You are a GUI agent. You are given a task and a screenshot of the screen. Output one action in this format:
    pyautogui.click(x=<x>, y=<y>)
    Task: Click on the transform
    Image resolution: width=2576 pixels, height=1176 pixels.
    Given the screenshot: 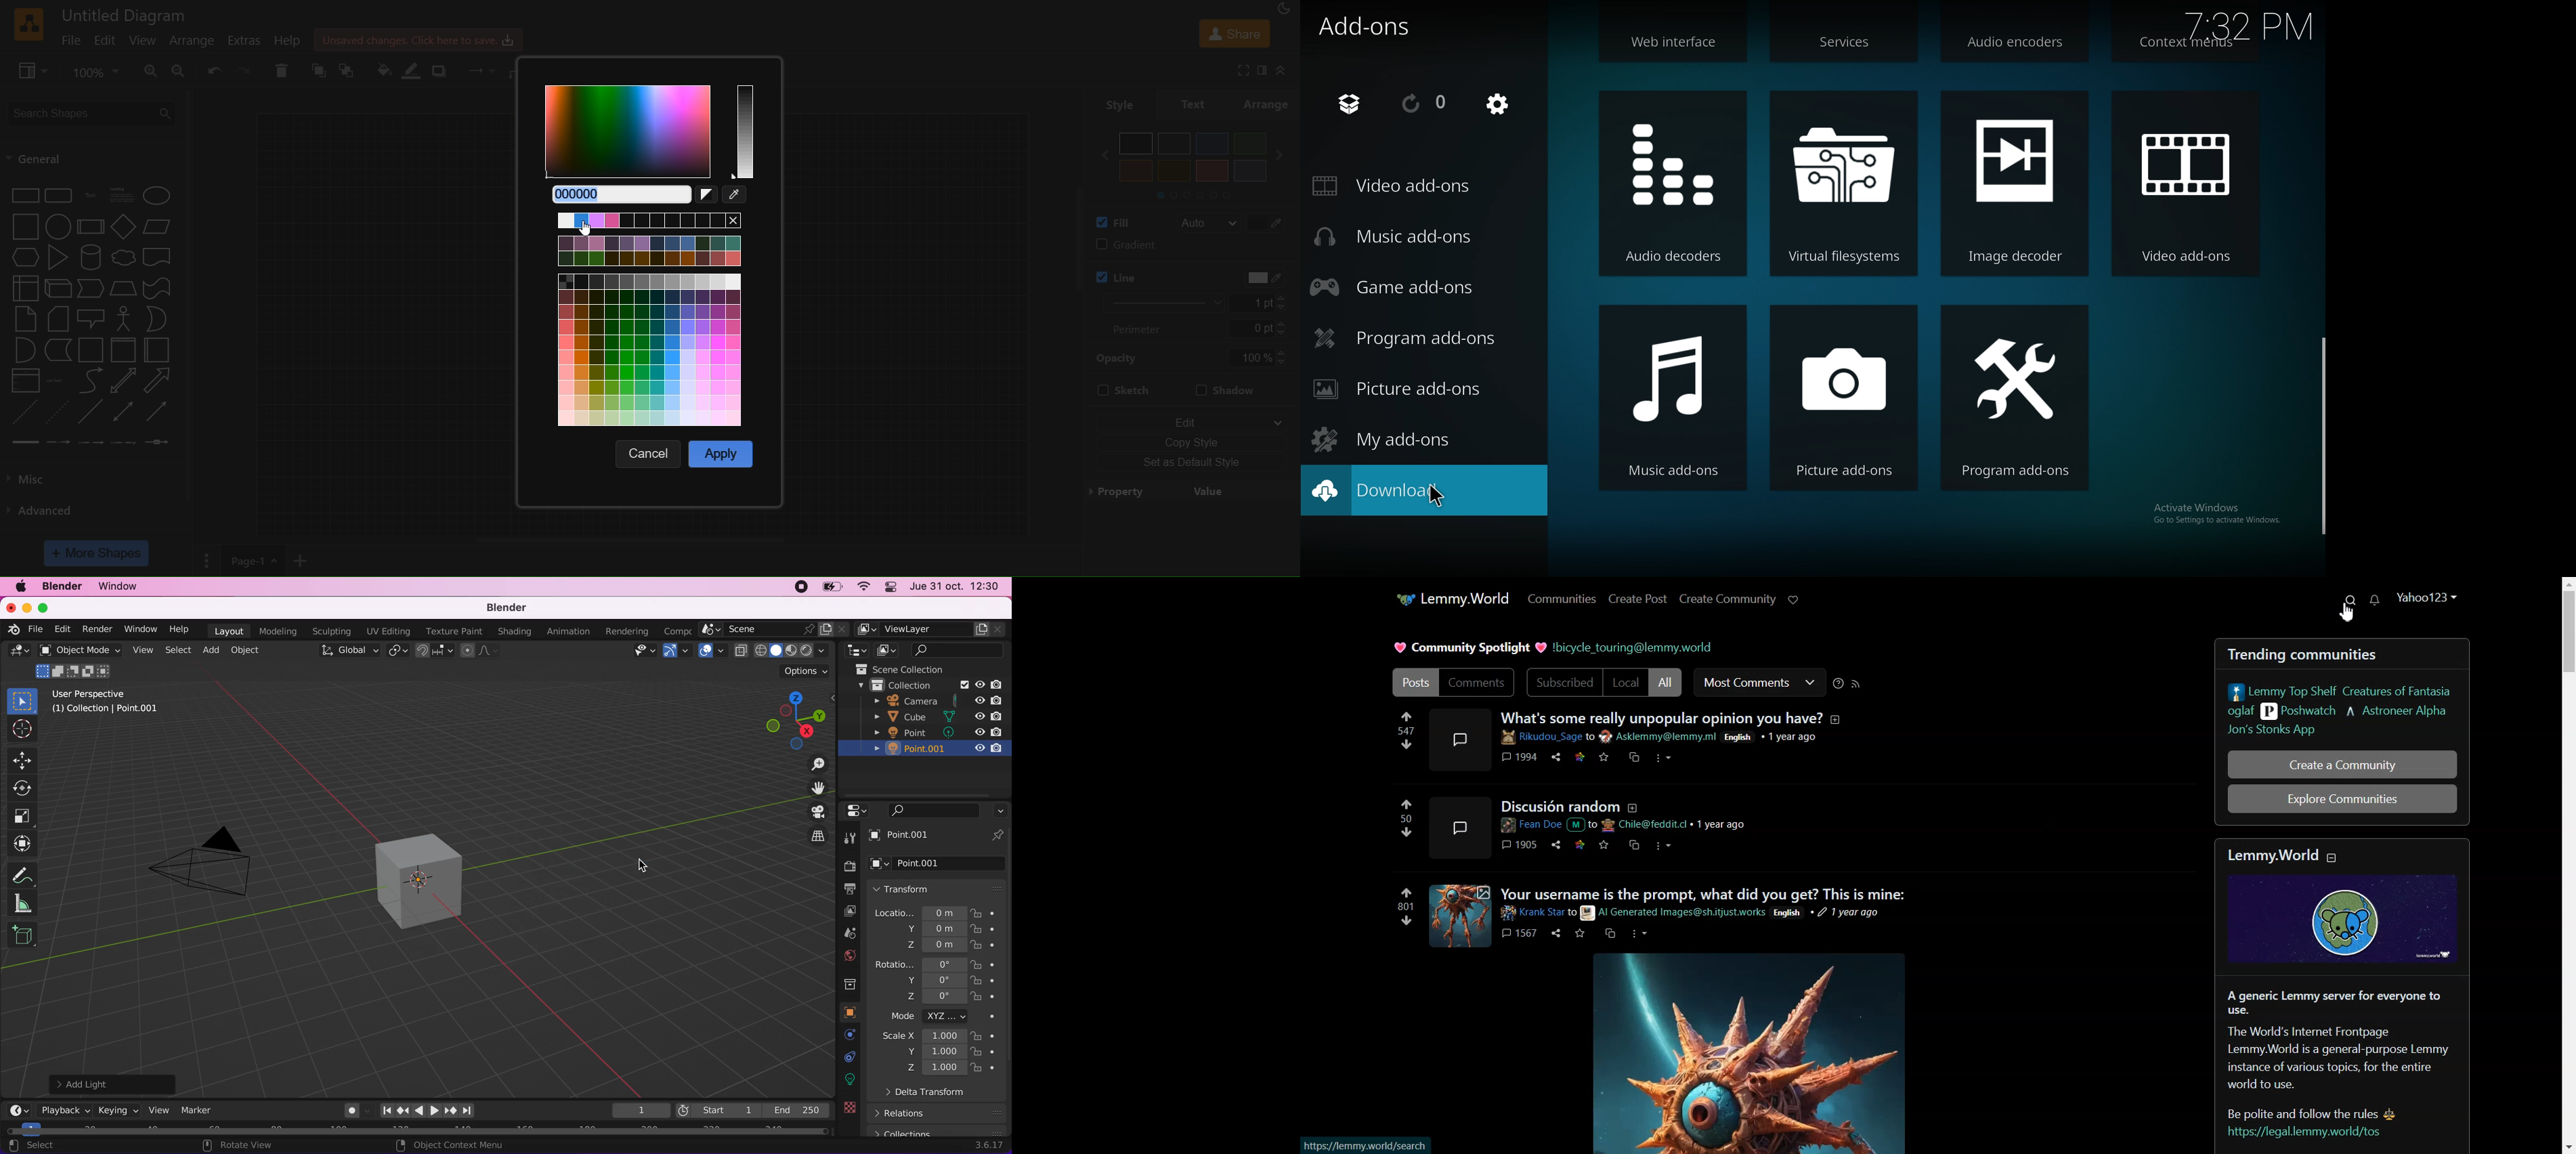 What is the action you would take?
    pyautogui.click(x=941, y=889)
    